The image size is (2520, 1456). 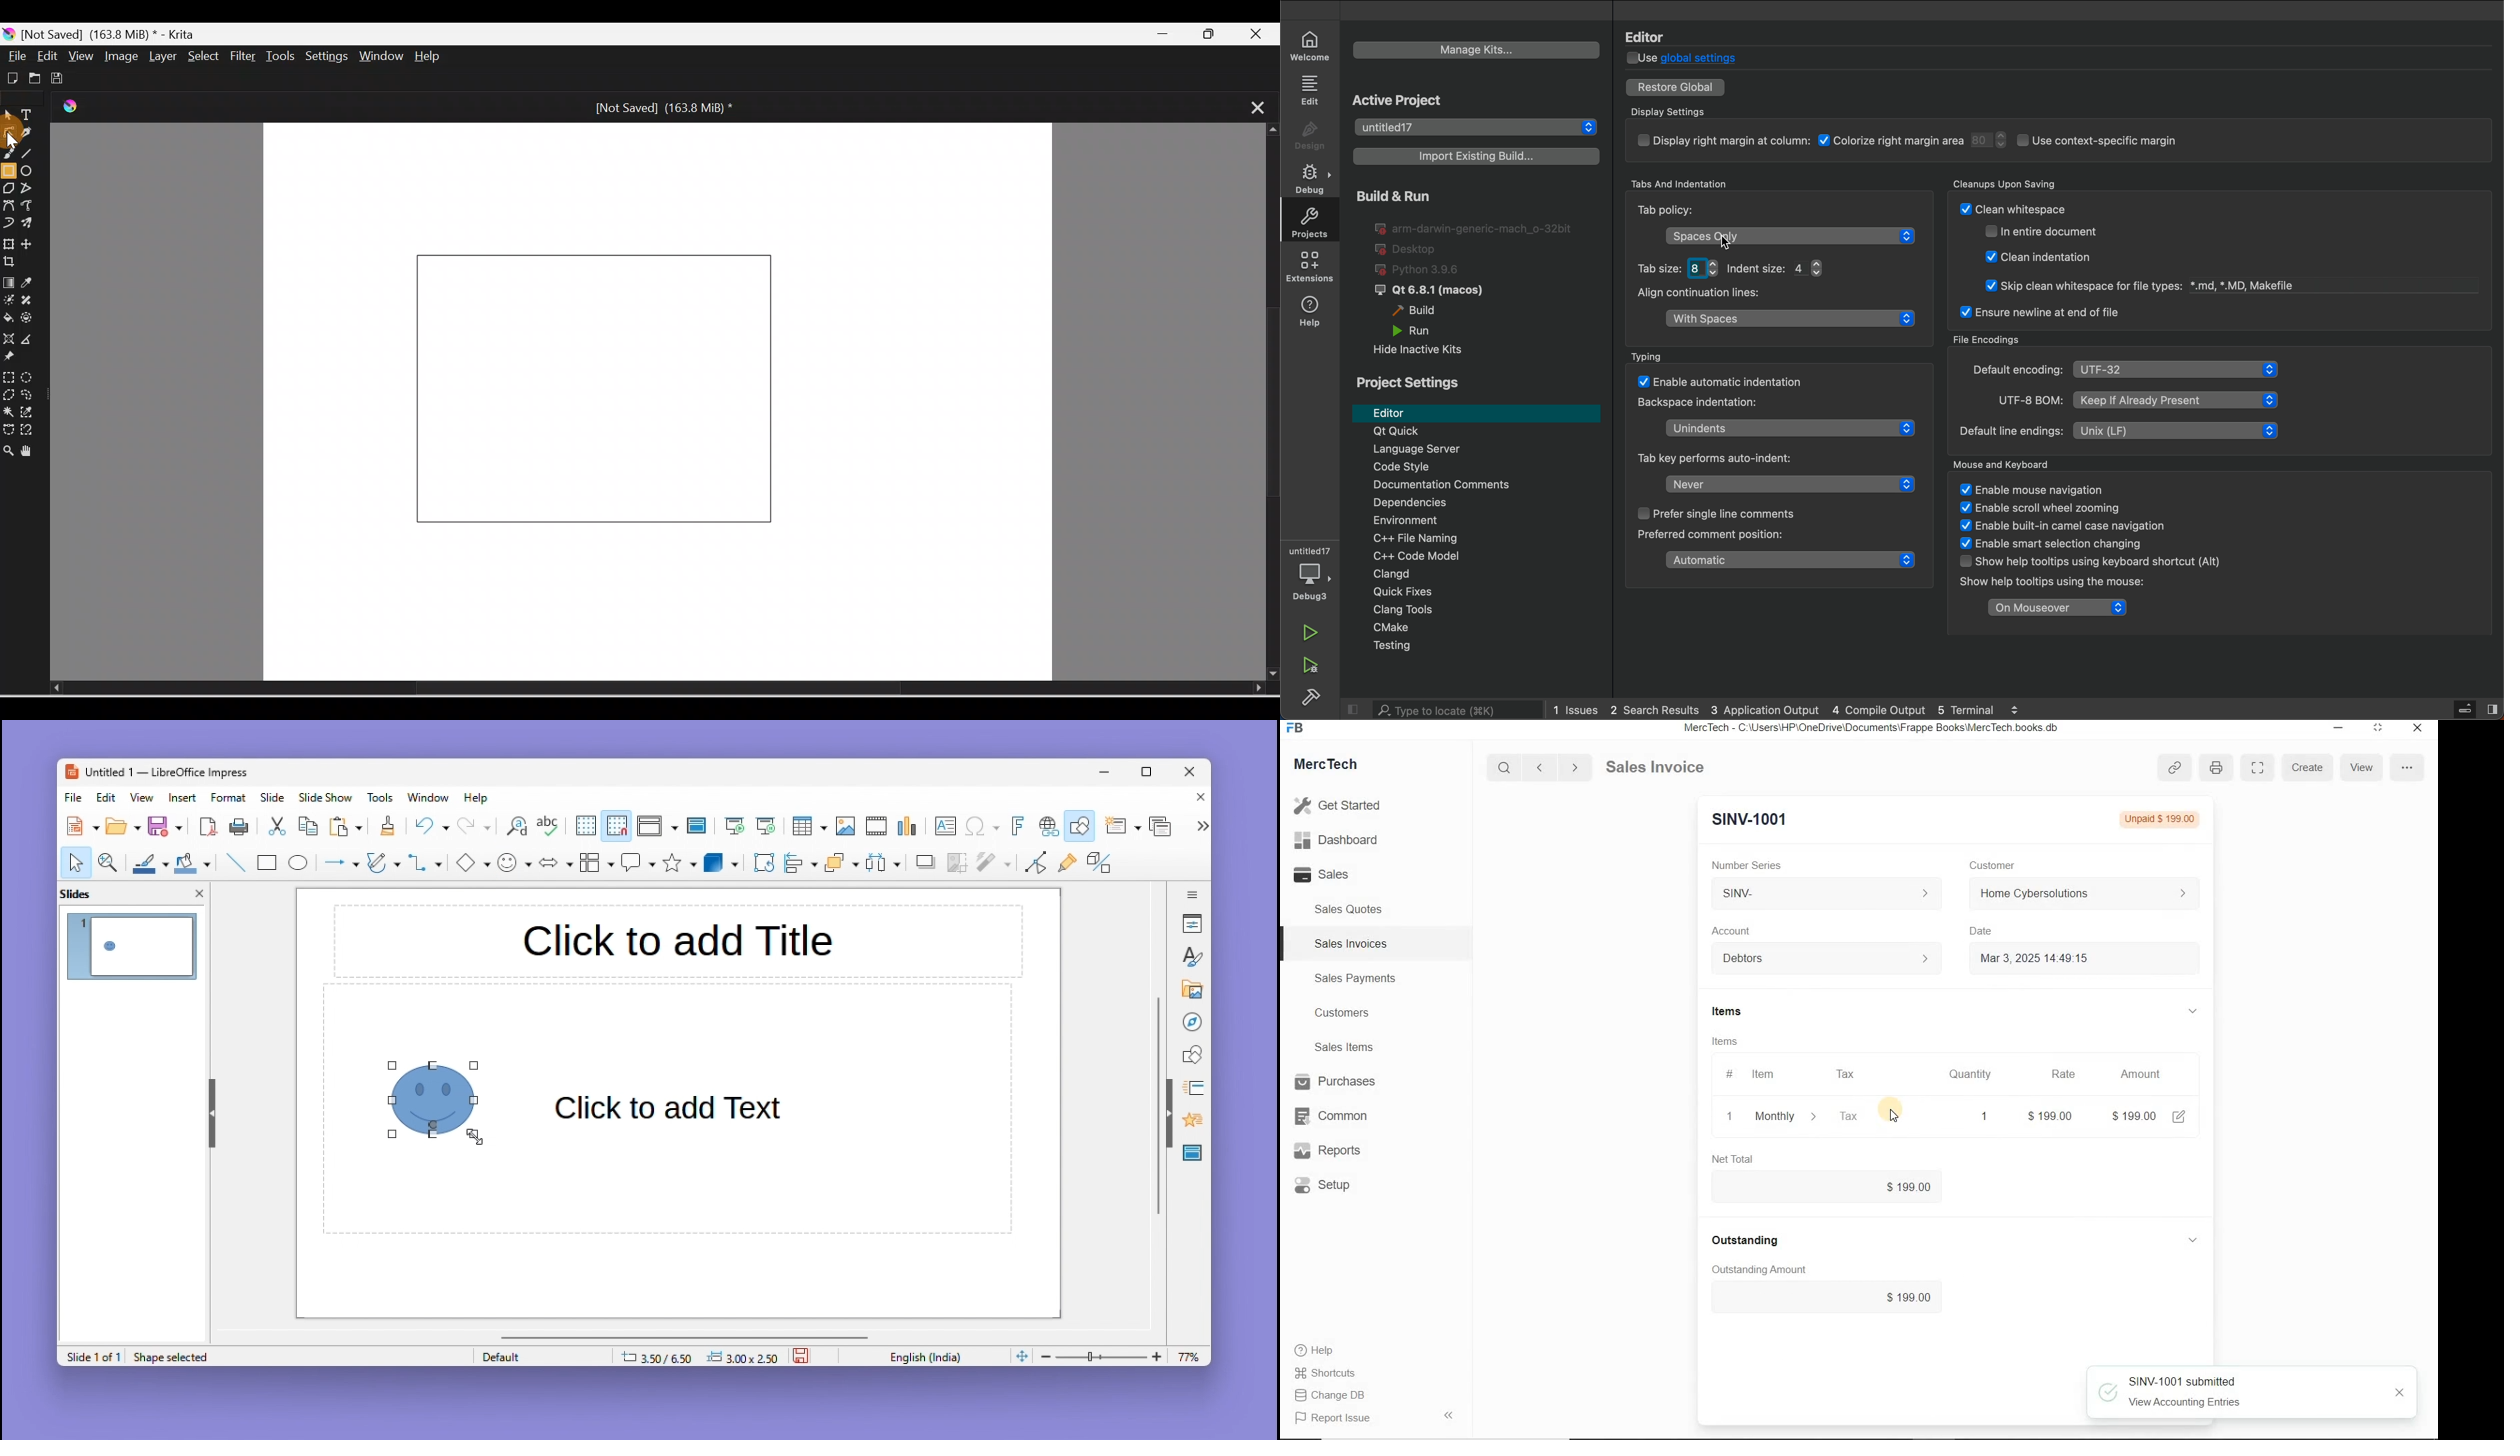 What do you see at coordinates (2174, 768) in the screenshot?
I see `copy` at bounding box center [2174, 768].